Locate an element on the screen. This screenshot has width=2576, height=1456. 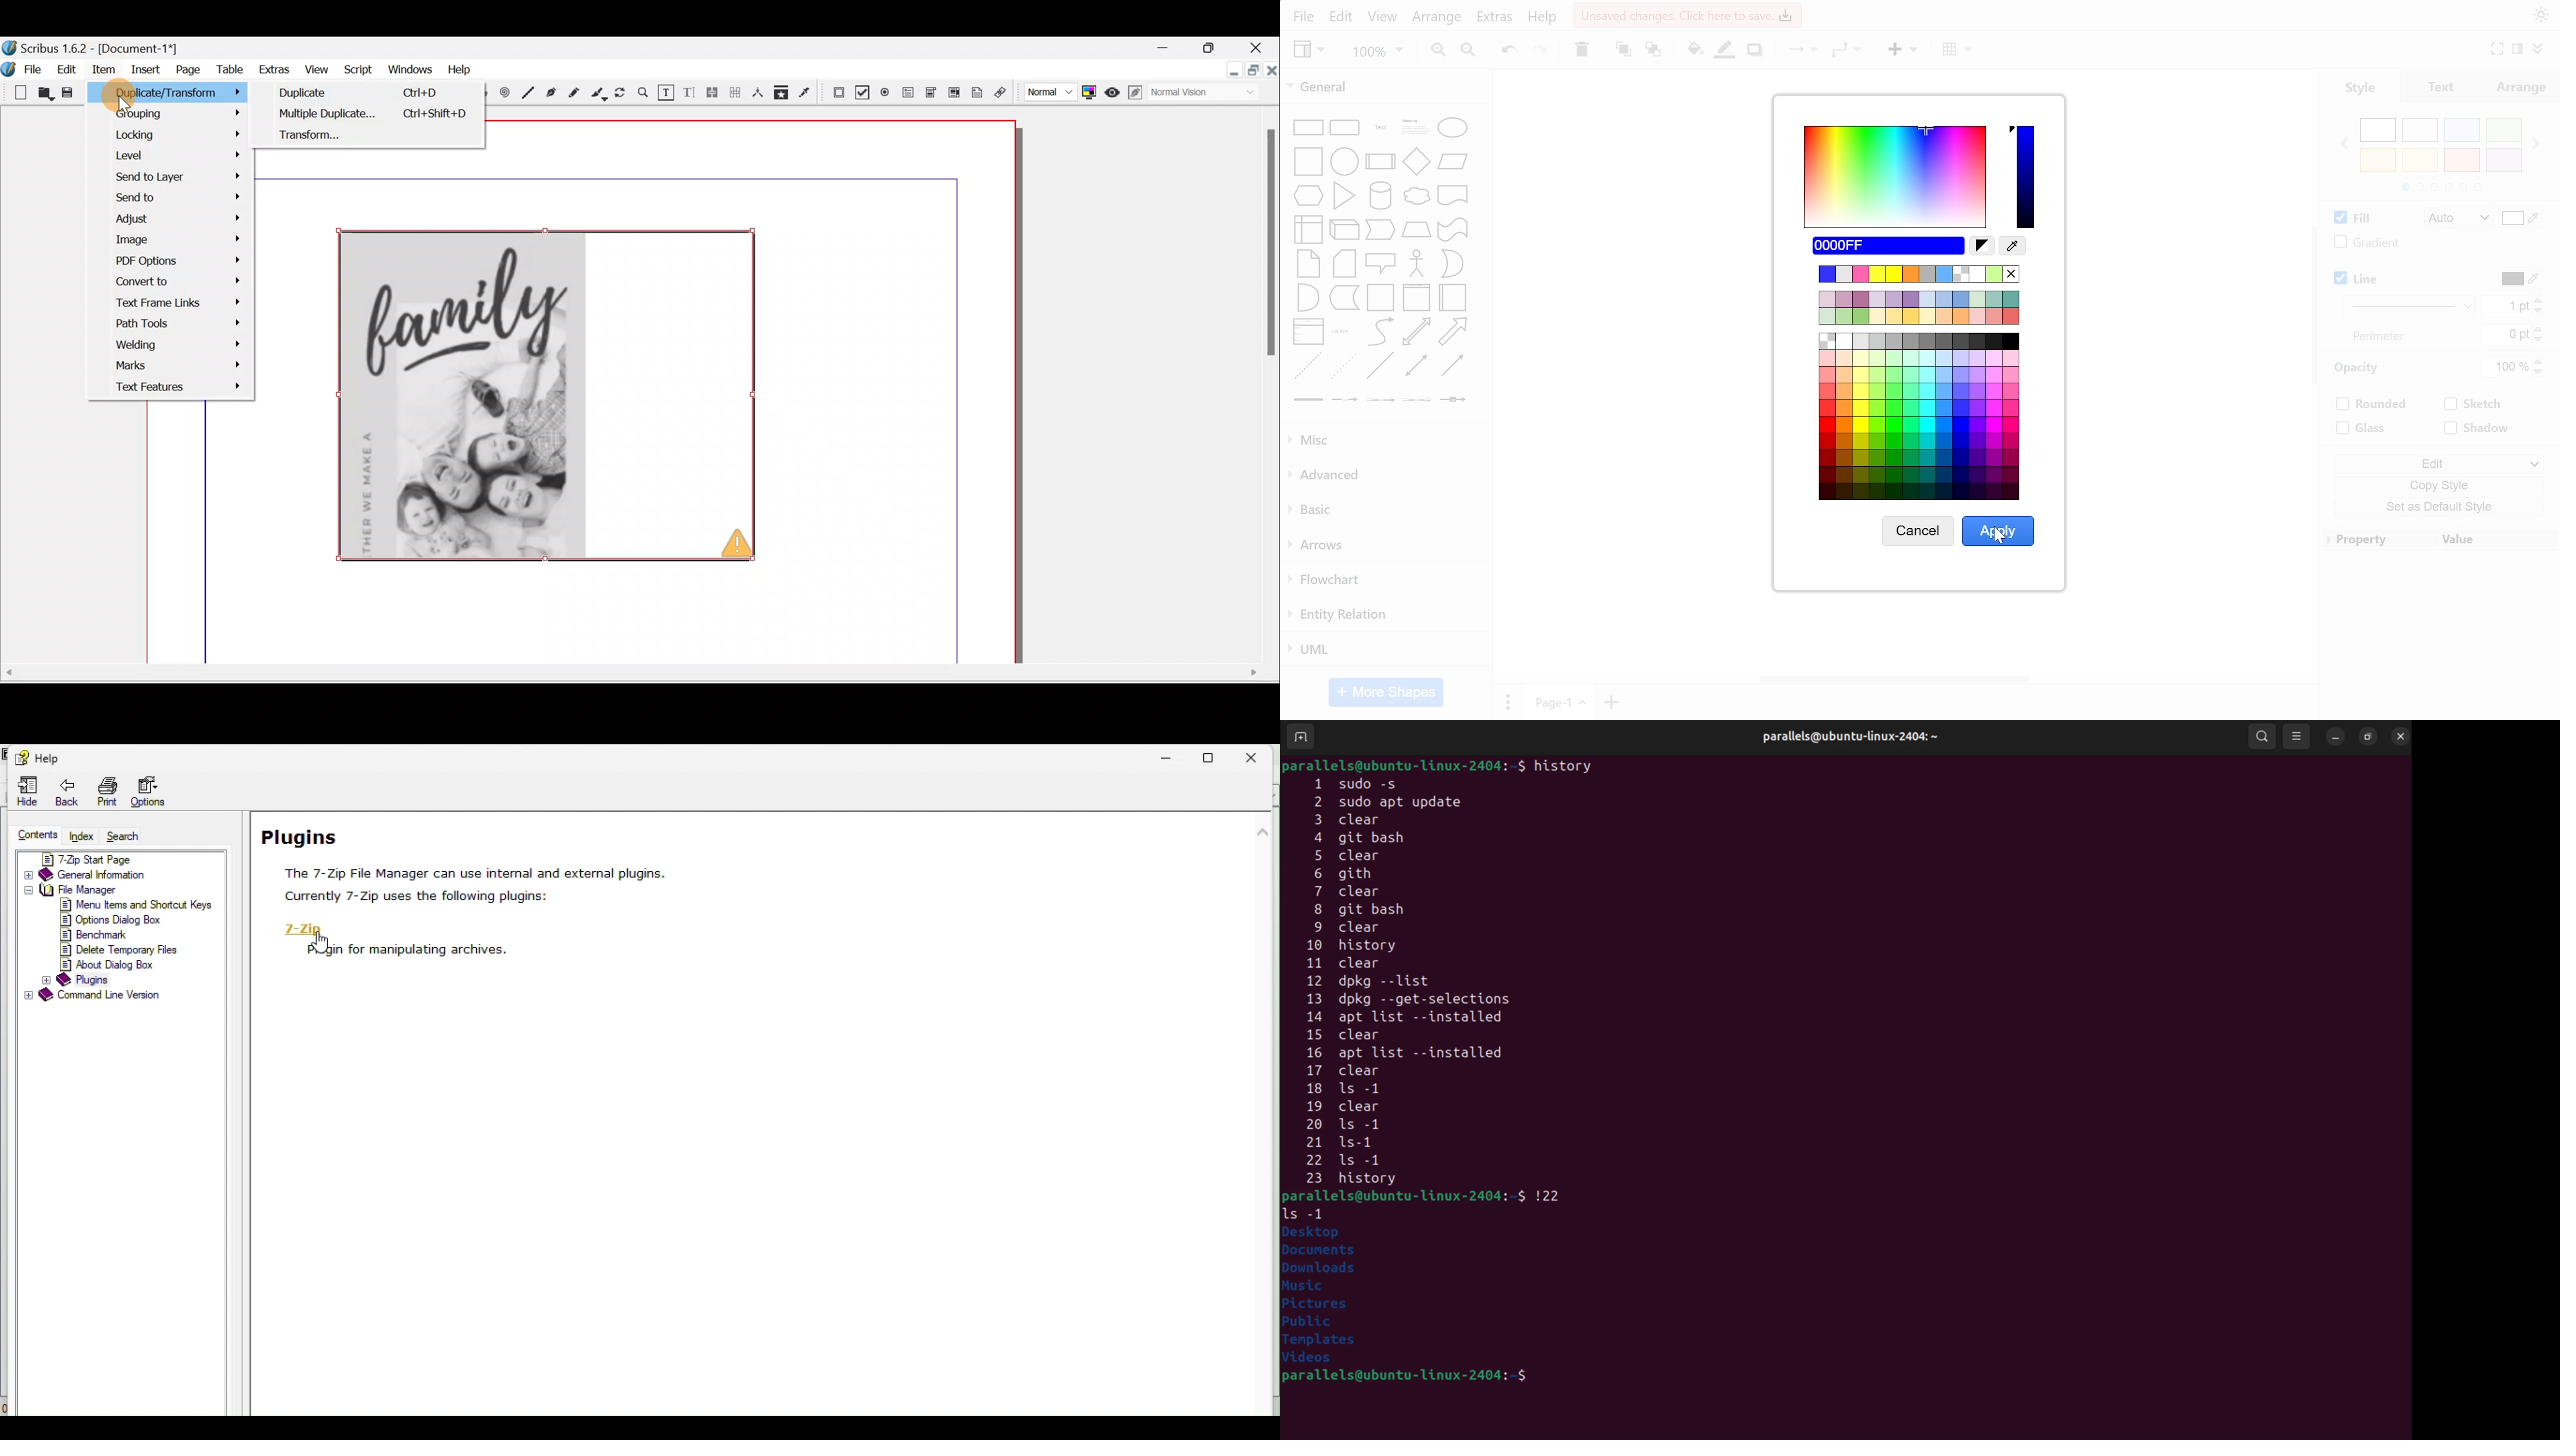
arrows is located at coordinates (1384, 548).